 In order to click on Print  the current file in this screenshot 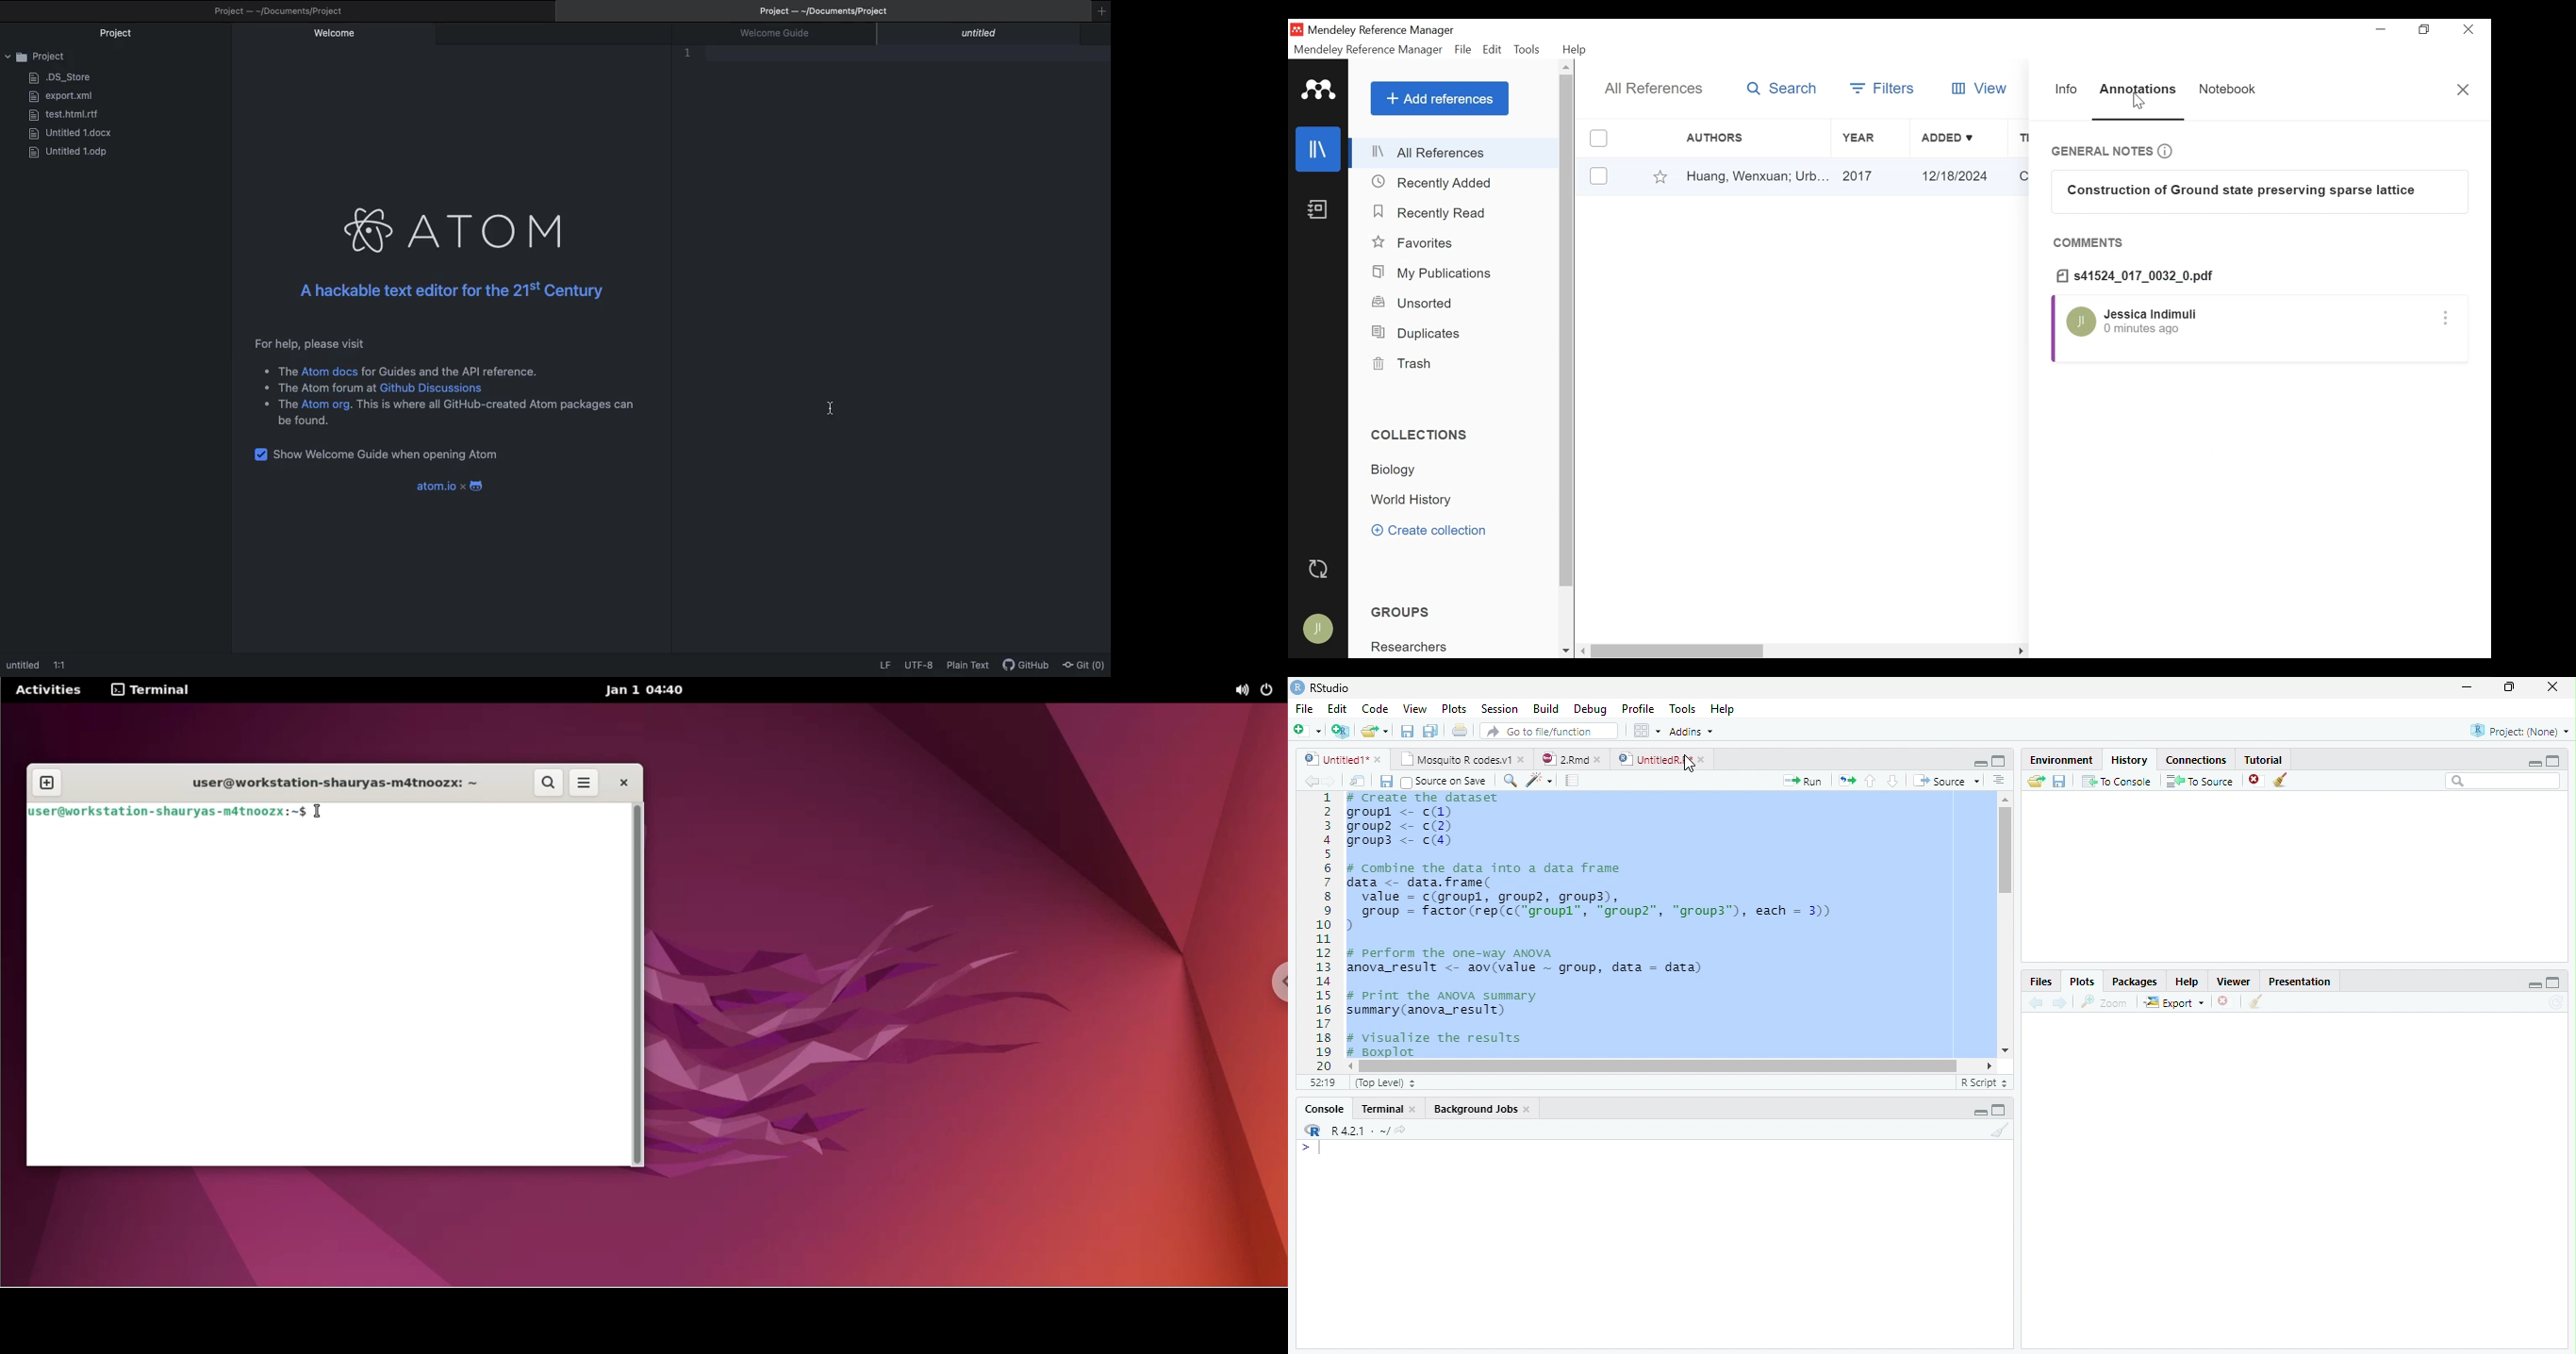, I will do `click(1461, 731)`.